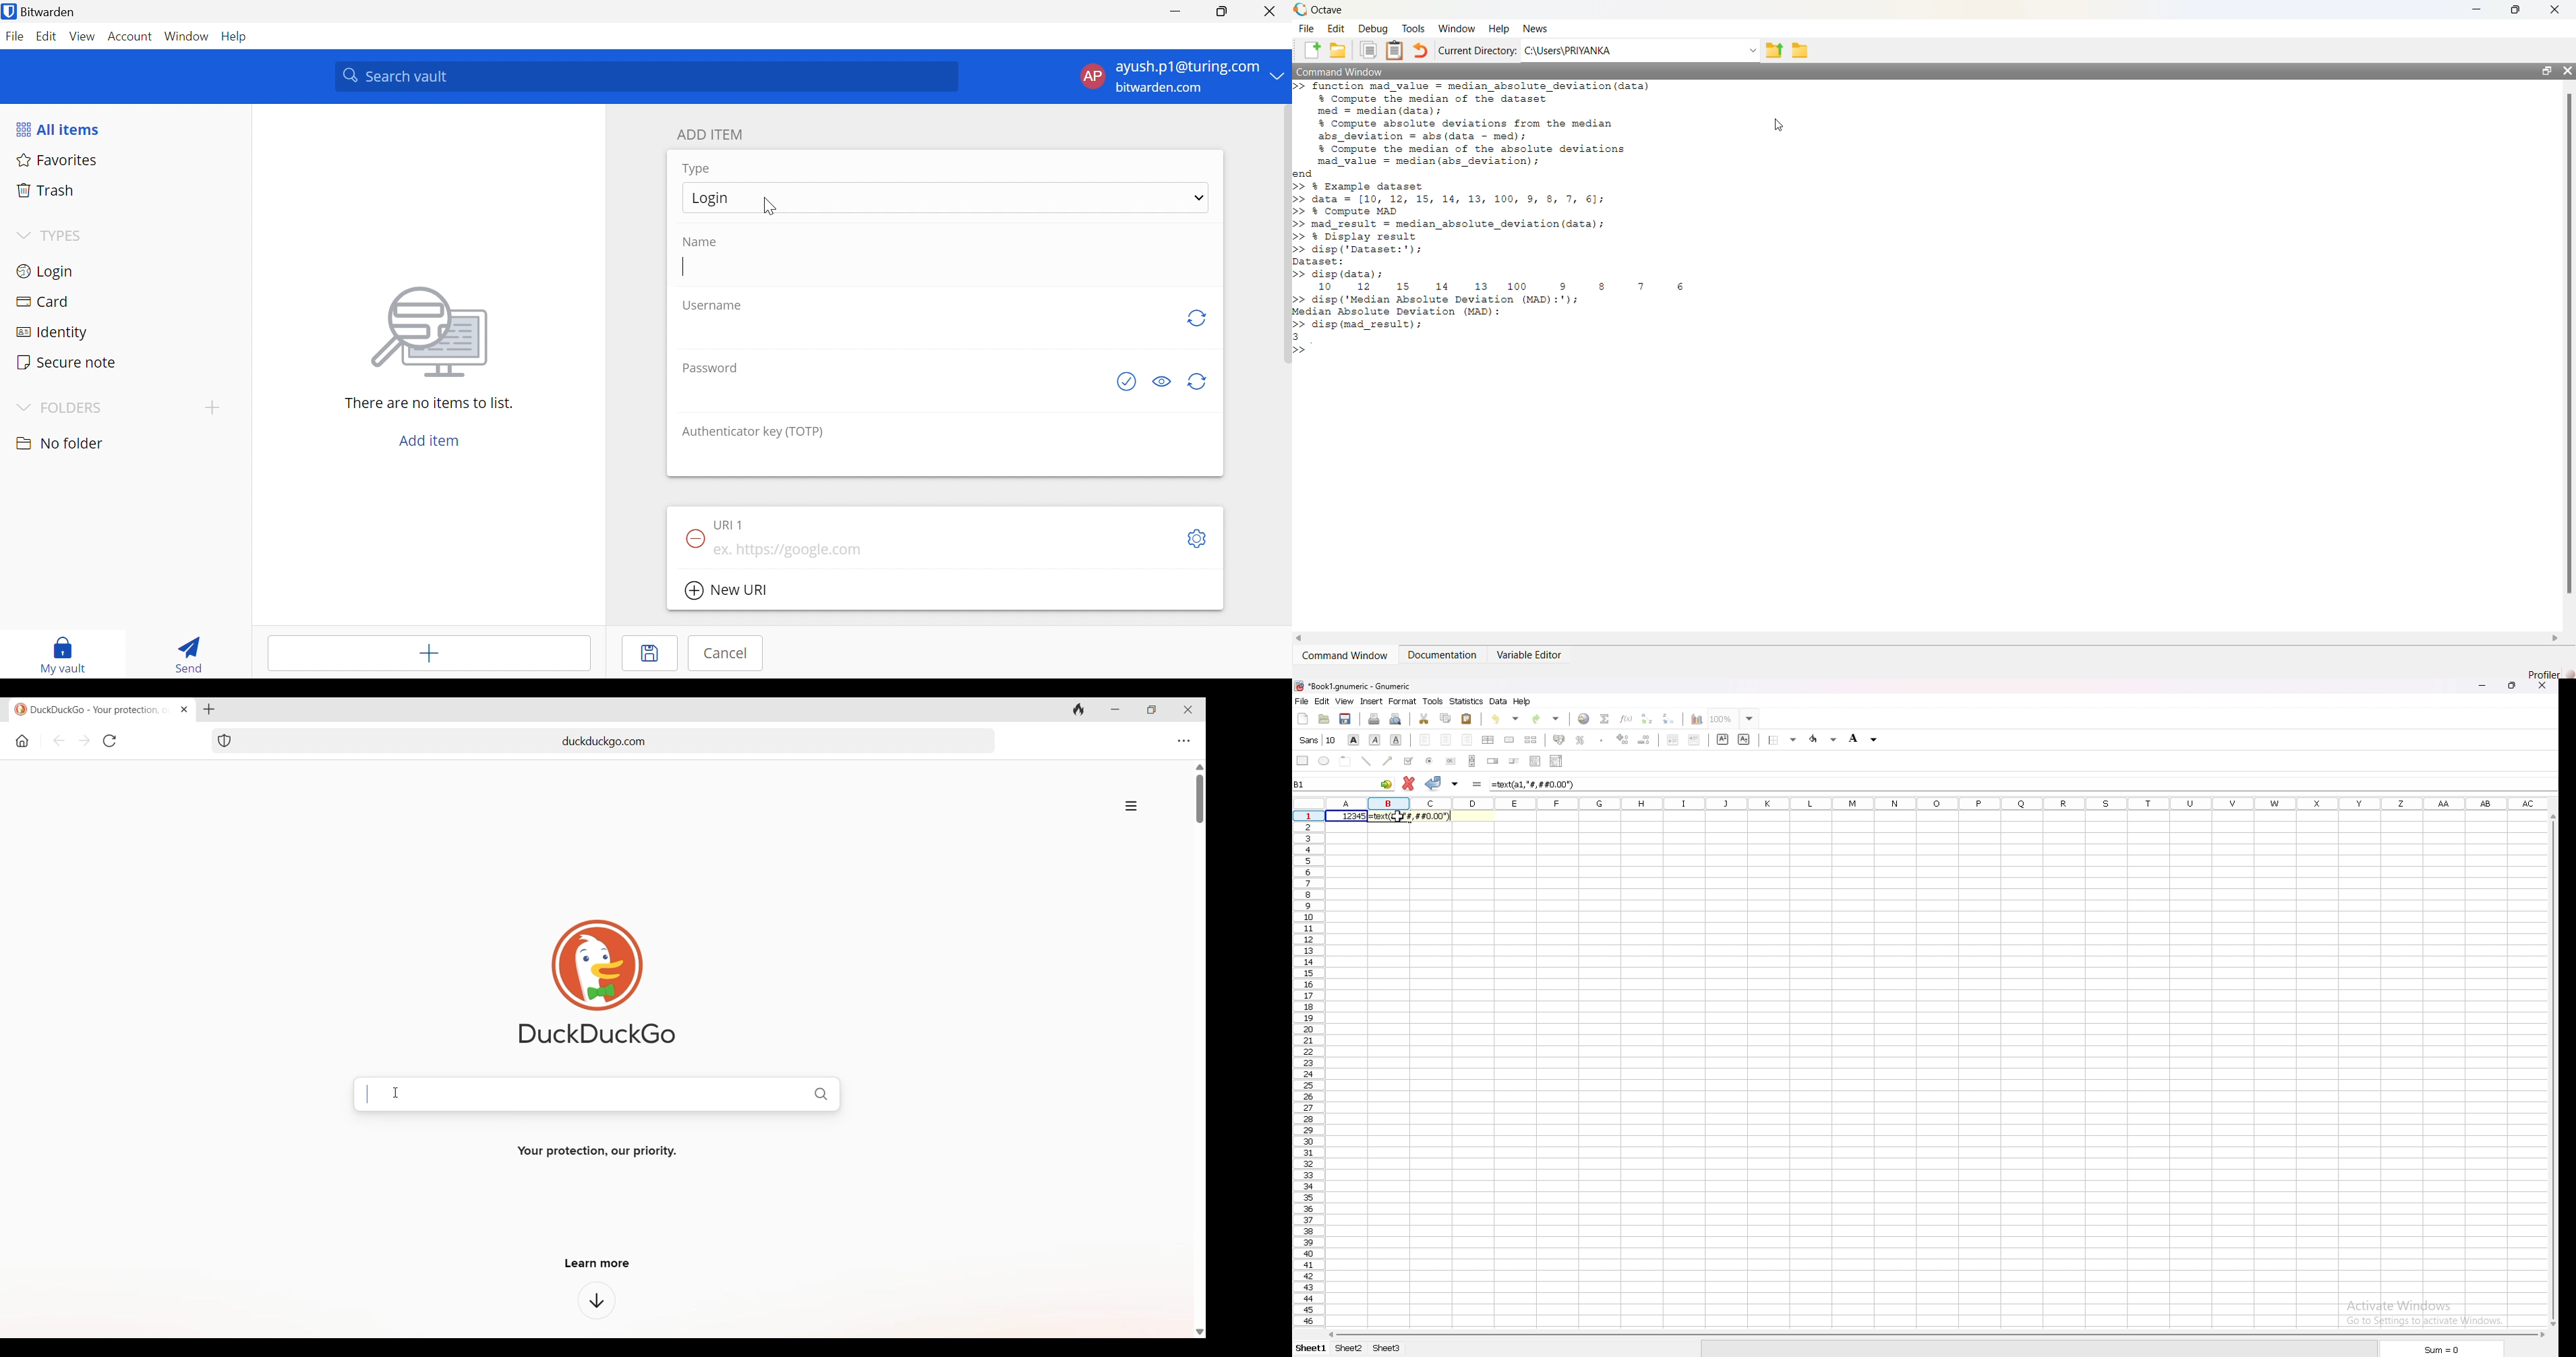 The width and height of the screenshot is (2576, 1372). Describe the element at coordinates (85, 740) in the screenshot. I see `Go forward` at that location.